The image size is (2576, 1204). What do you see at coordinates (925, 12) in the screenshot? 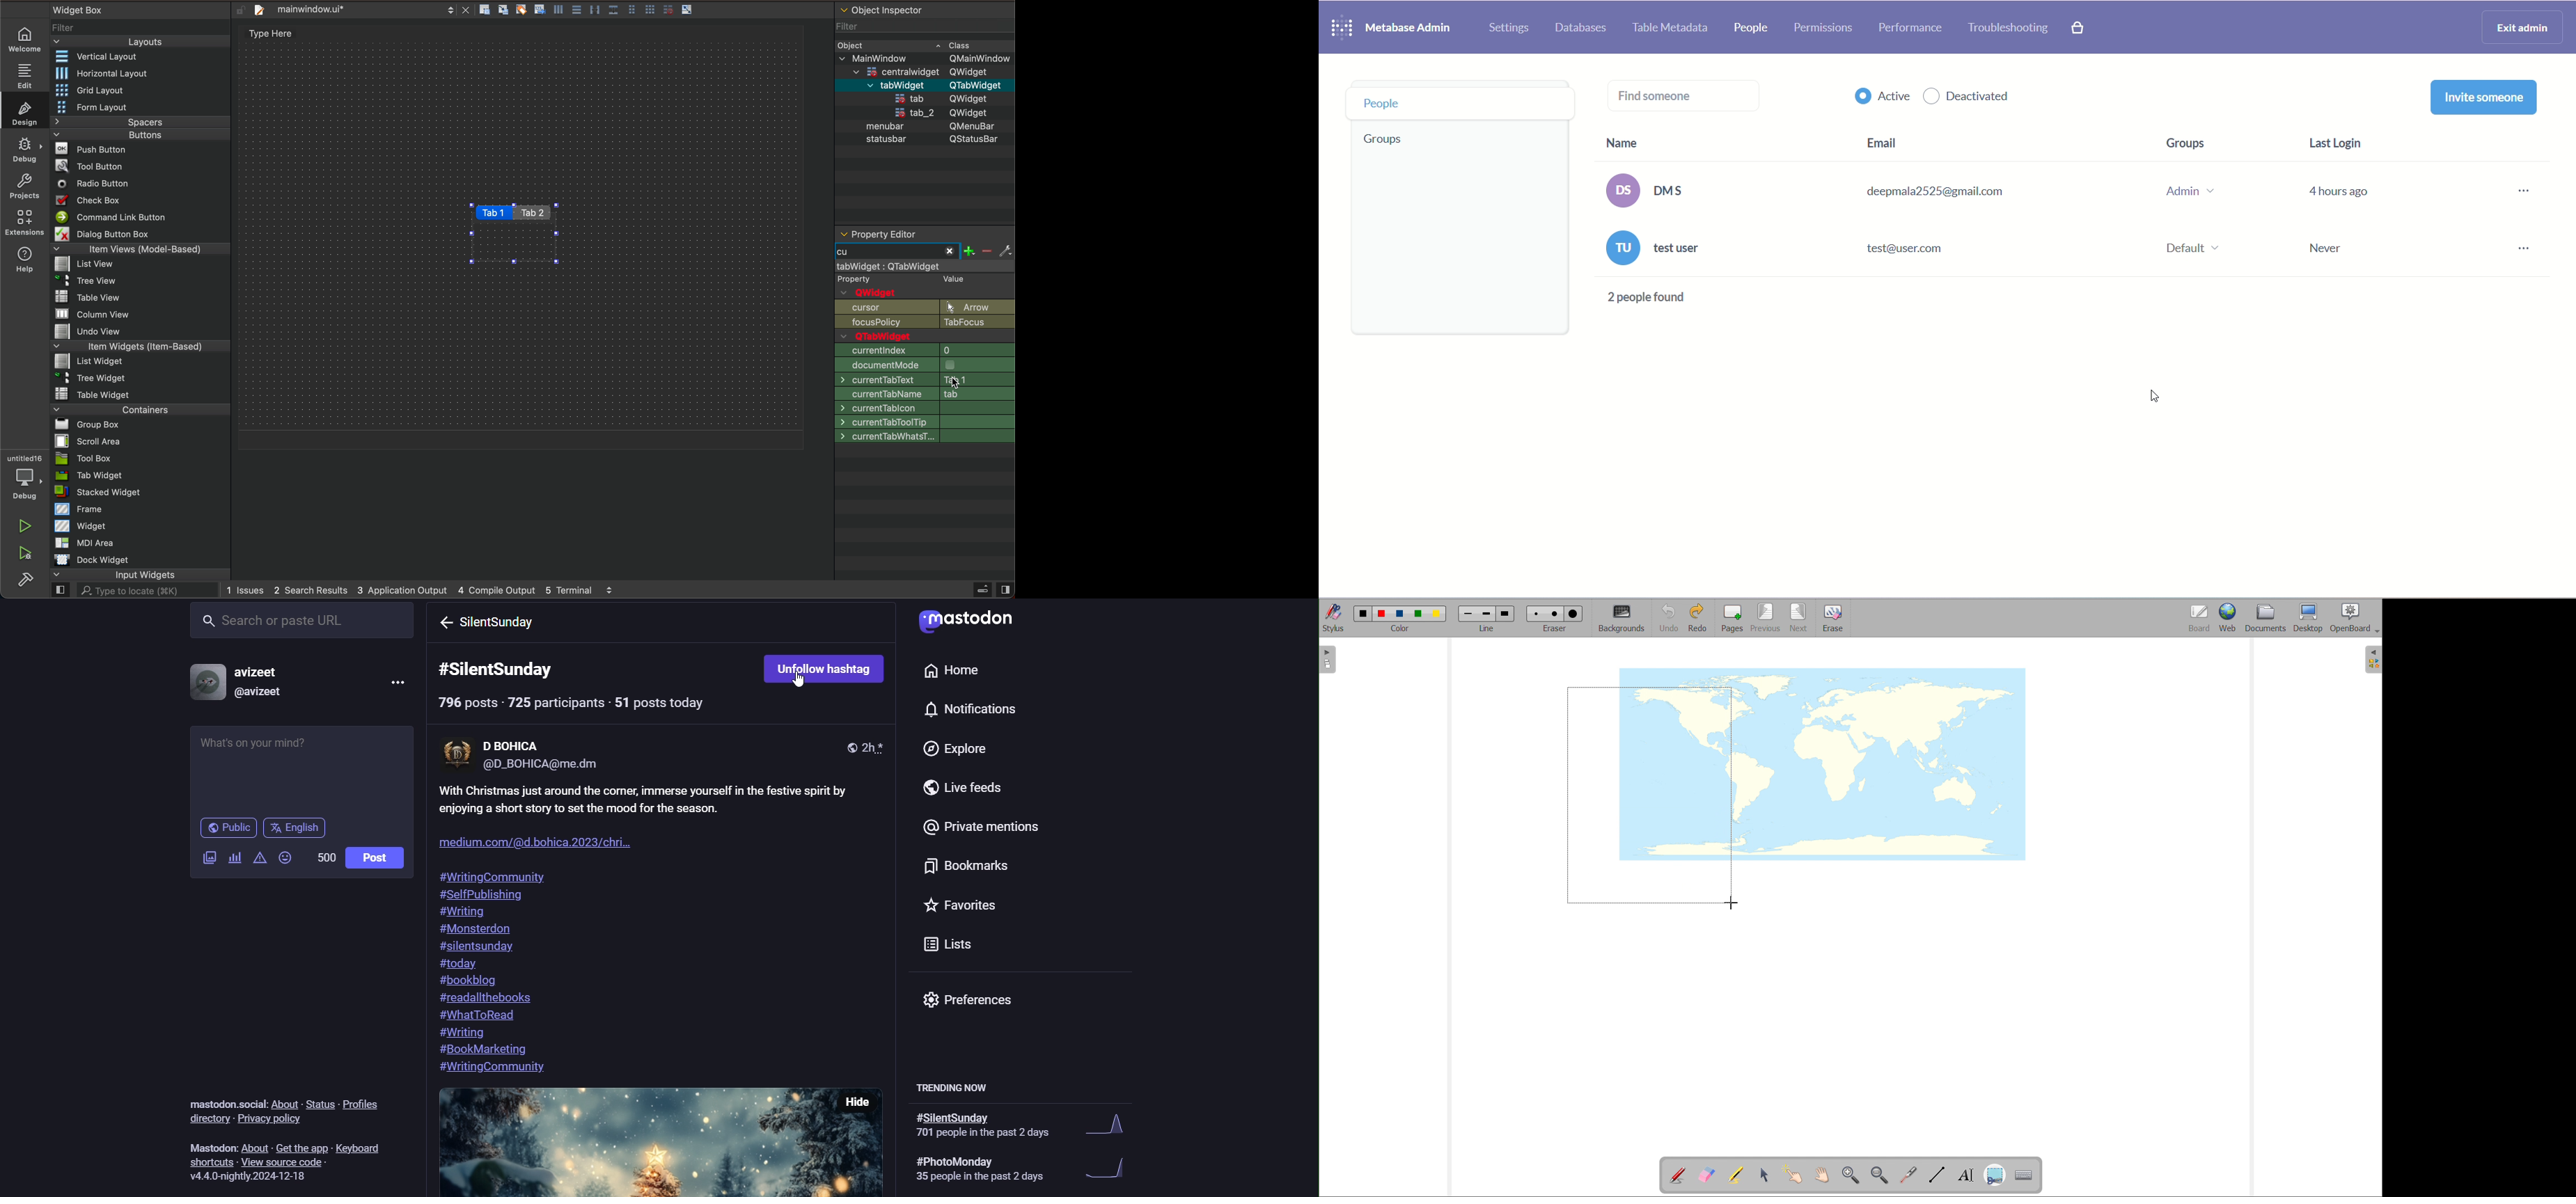
I see `object inspector` at bounding box center [925, 12].